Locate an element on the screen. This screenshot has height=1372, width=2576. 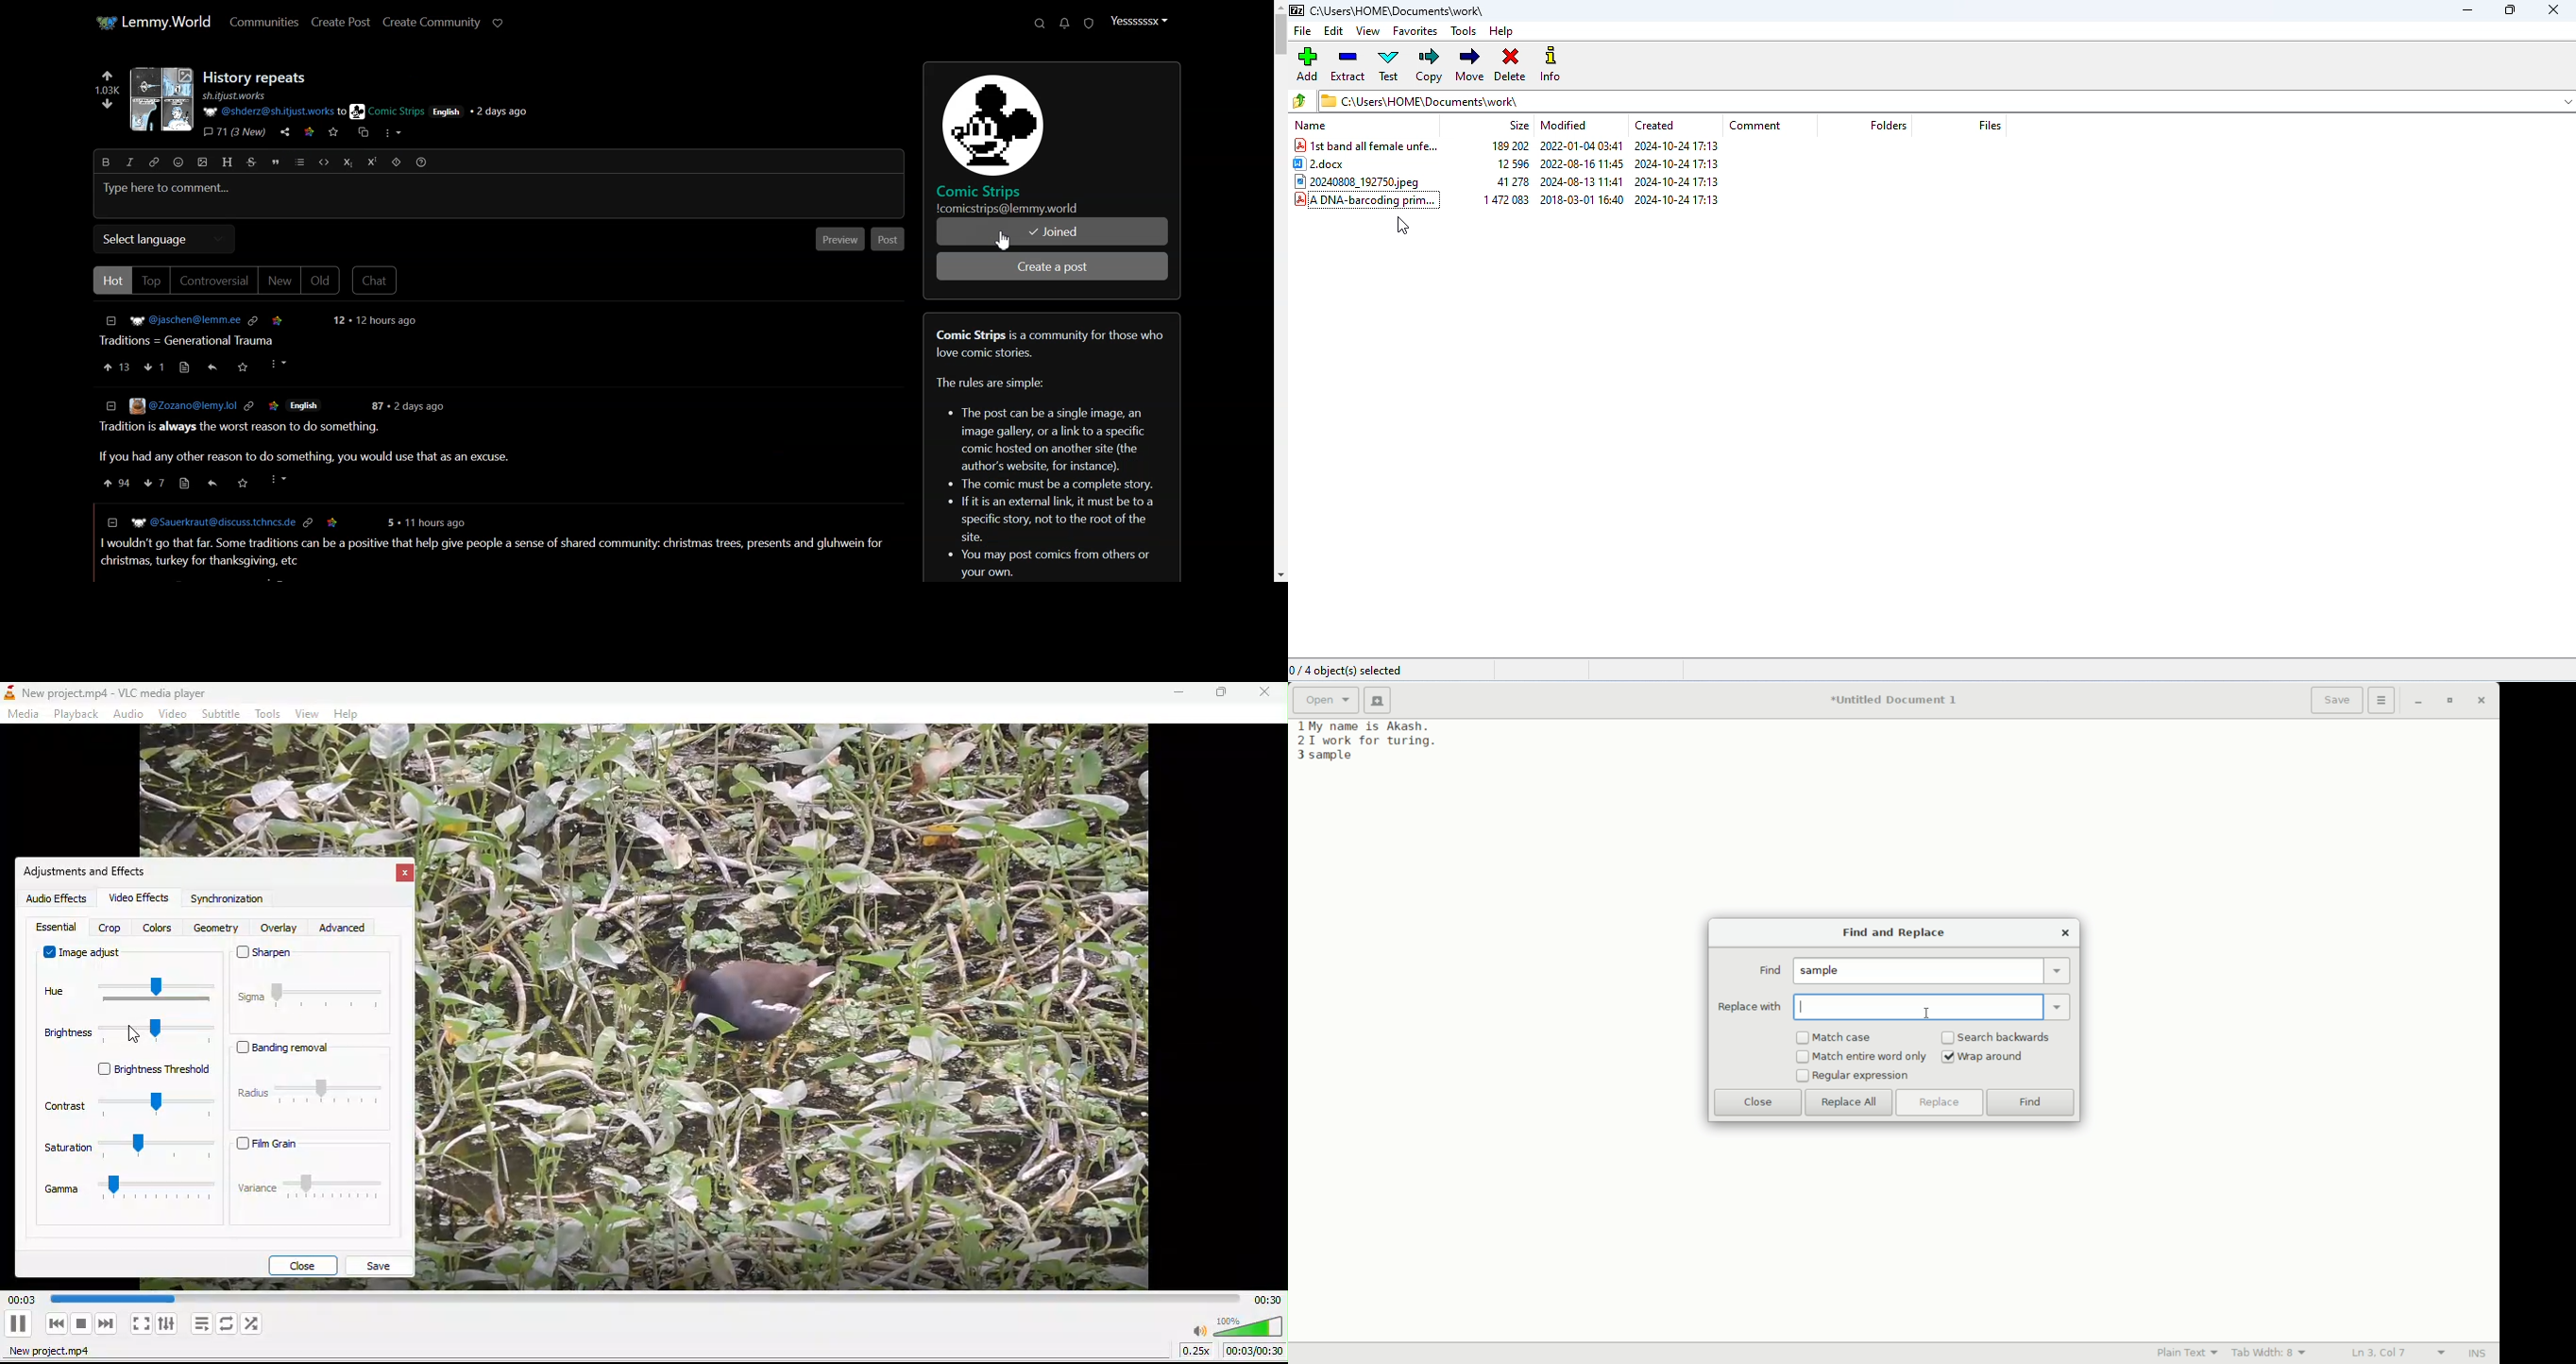
name is located at coordinates (1313, 127).